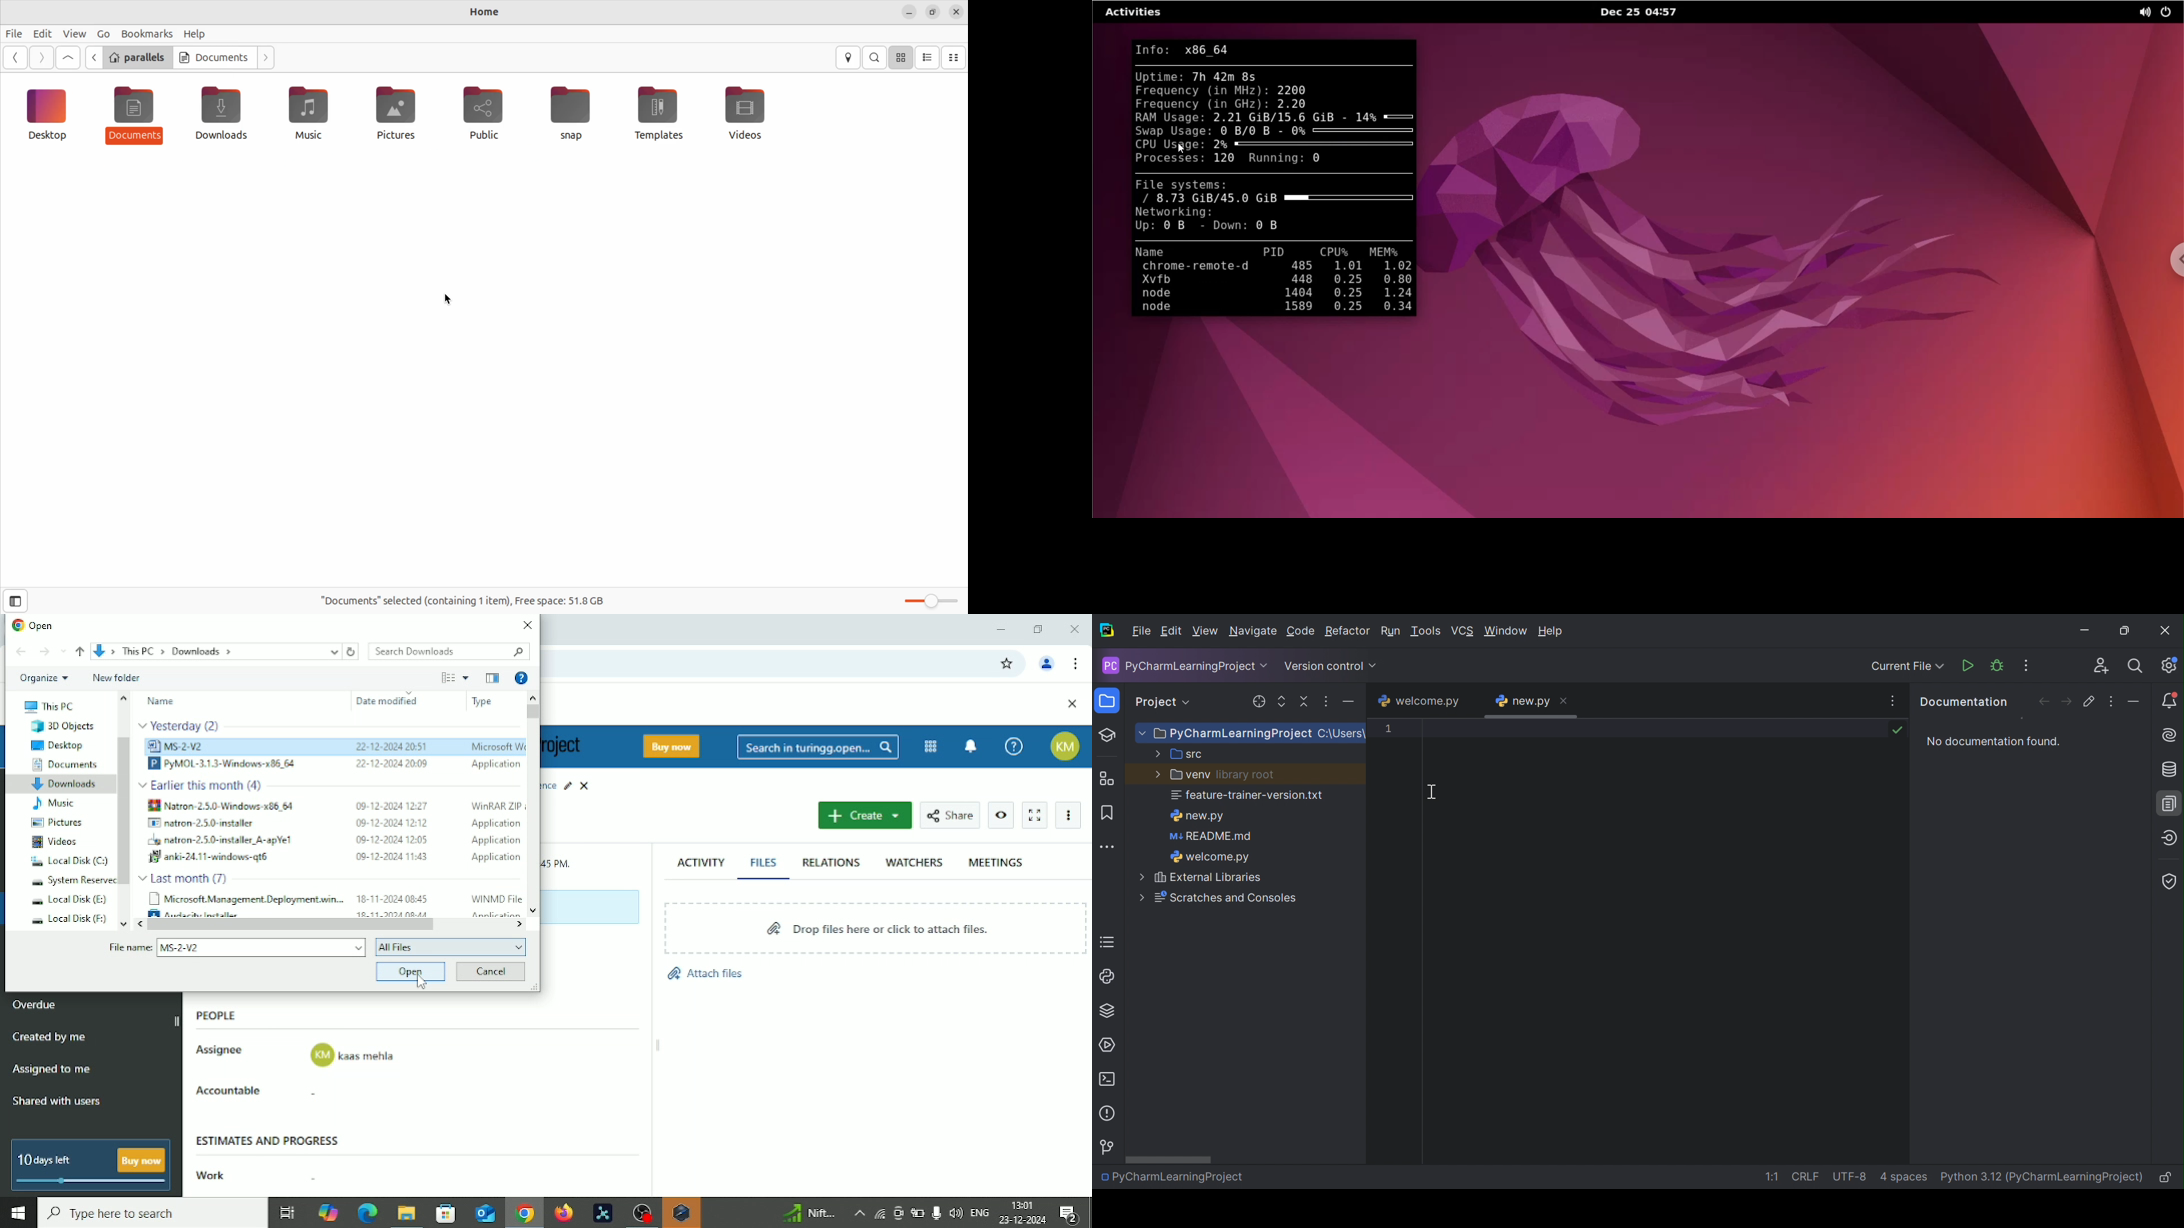  I want to click on ims 2ve, so click(186, 746).